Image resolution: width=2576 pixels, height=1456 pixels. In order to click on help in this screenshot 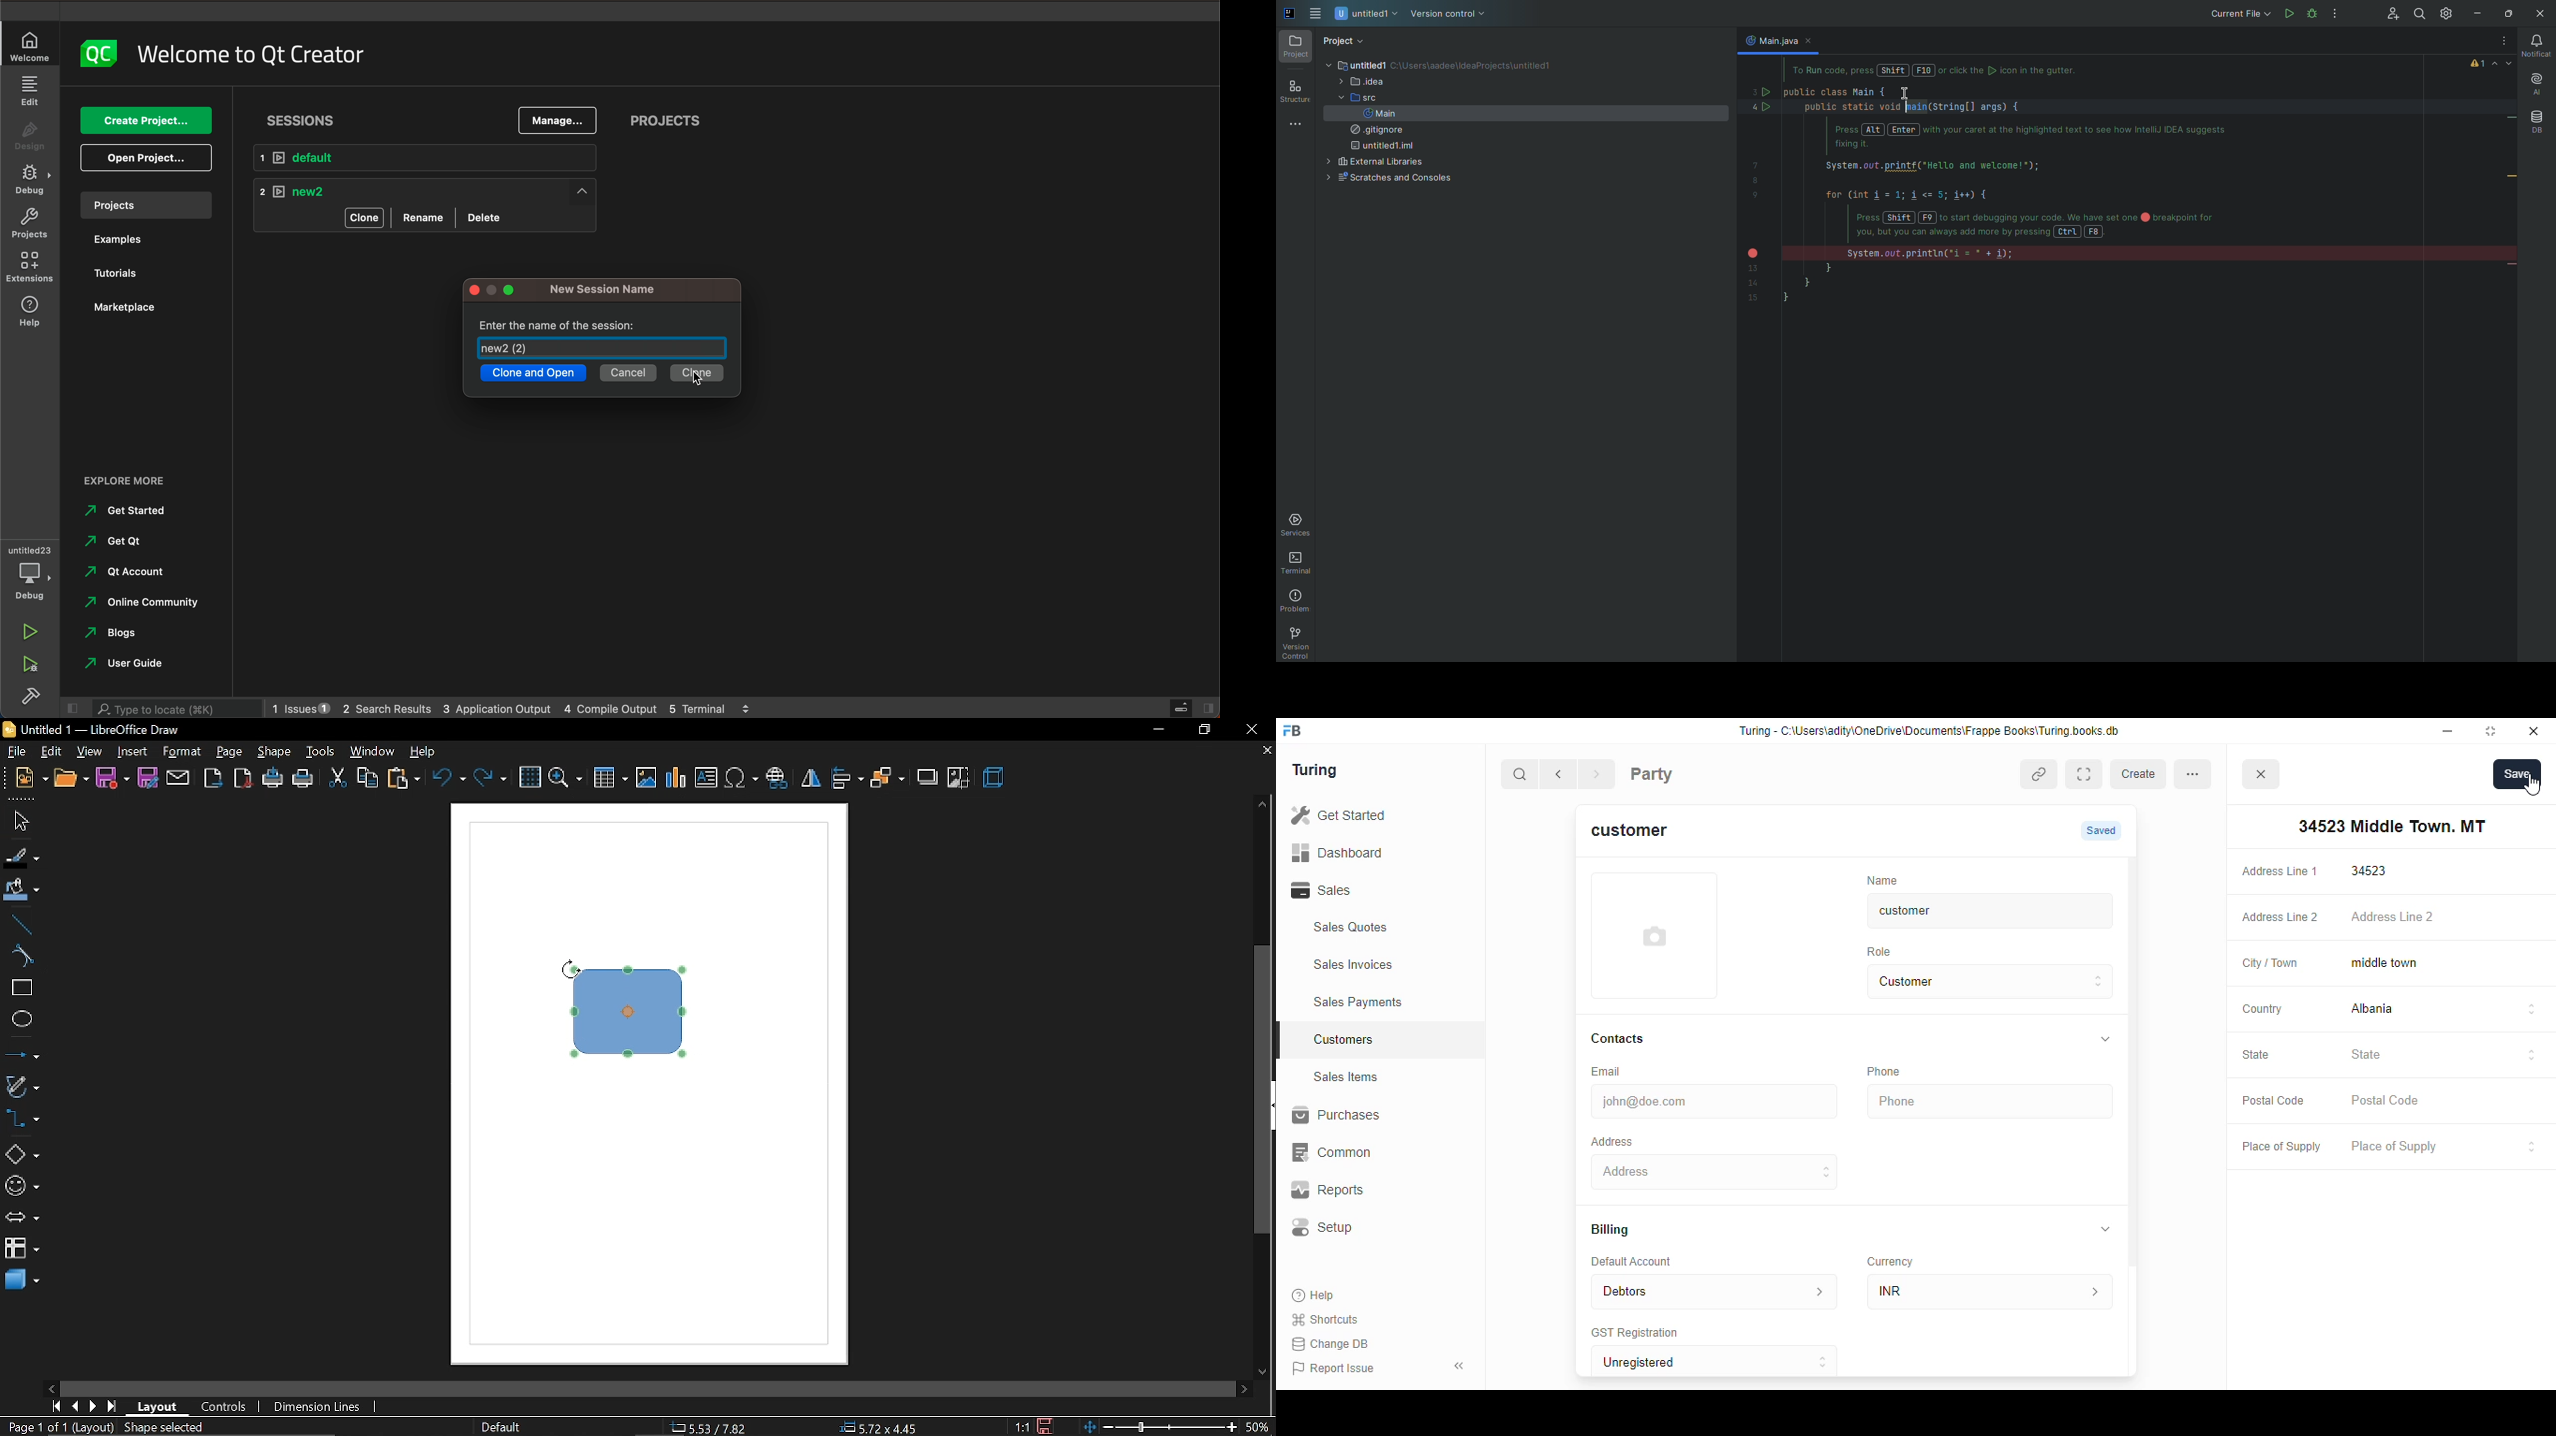, I will do `click(425, 753)`.